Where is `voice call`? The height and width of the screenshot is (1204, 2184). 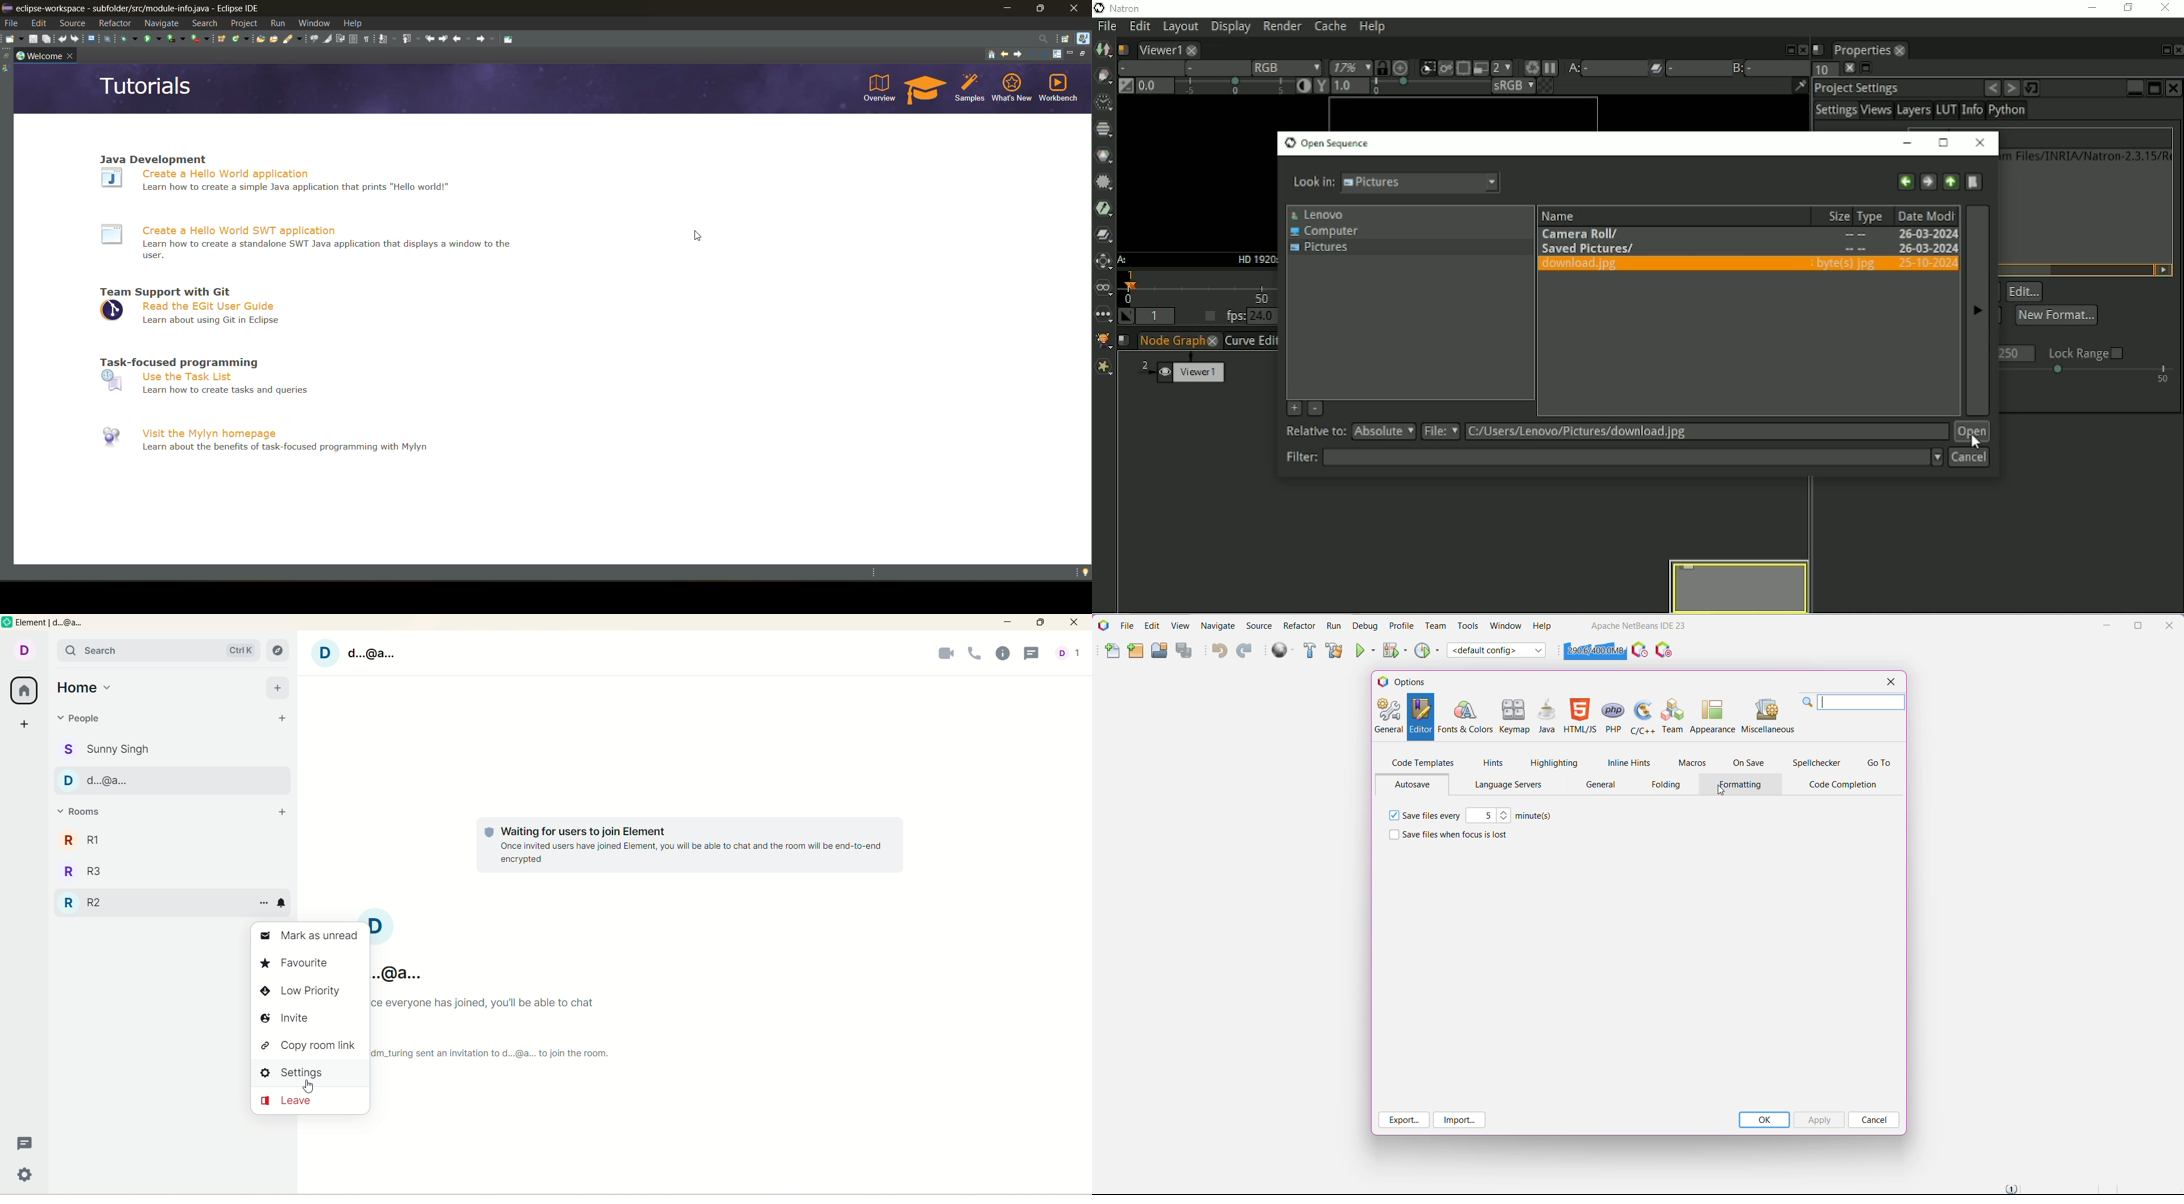
voice call is located at coordinates (975, 653).